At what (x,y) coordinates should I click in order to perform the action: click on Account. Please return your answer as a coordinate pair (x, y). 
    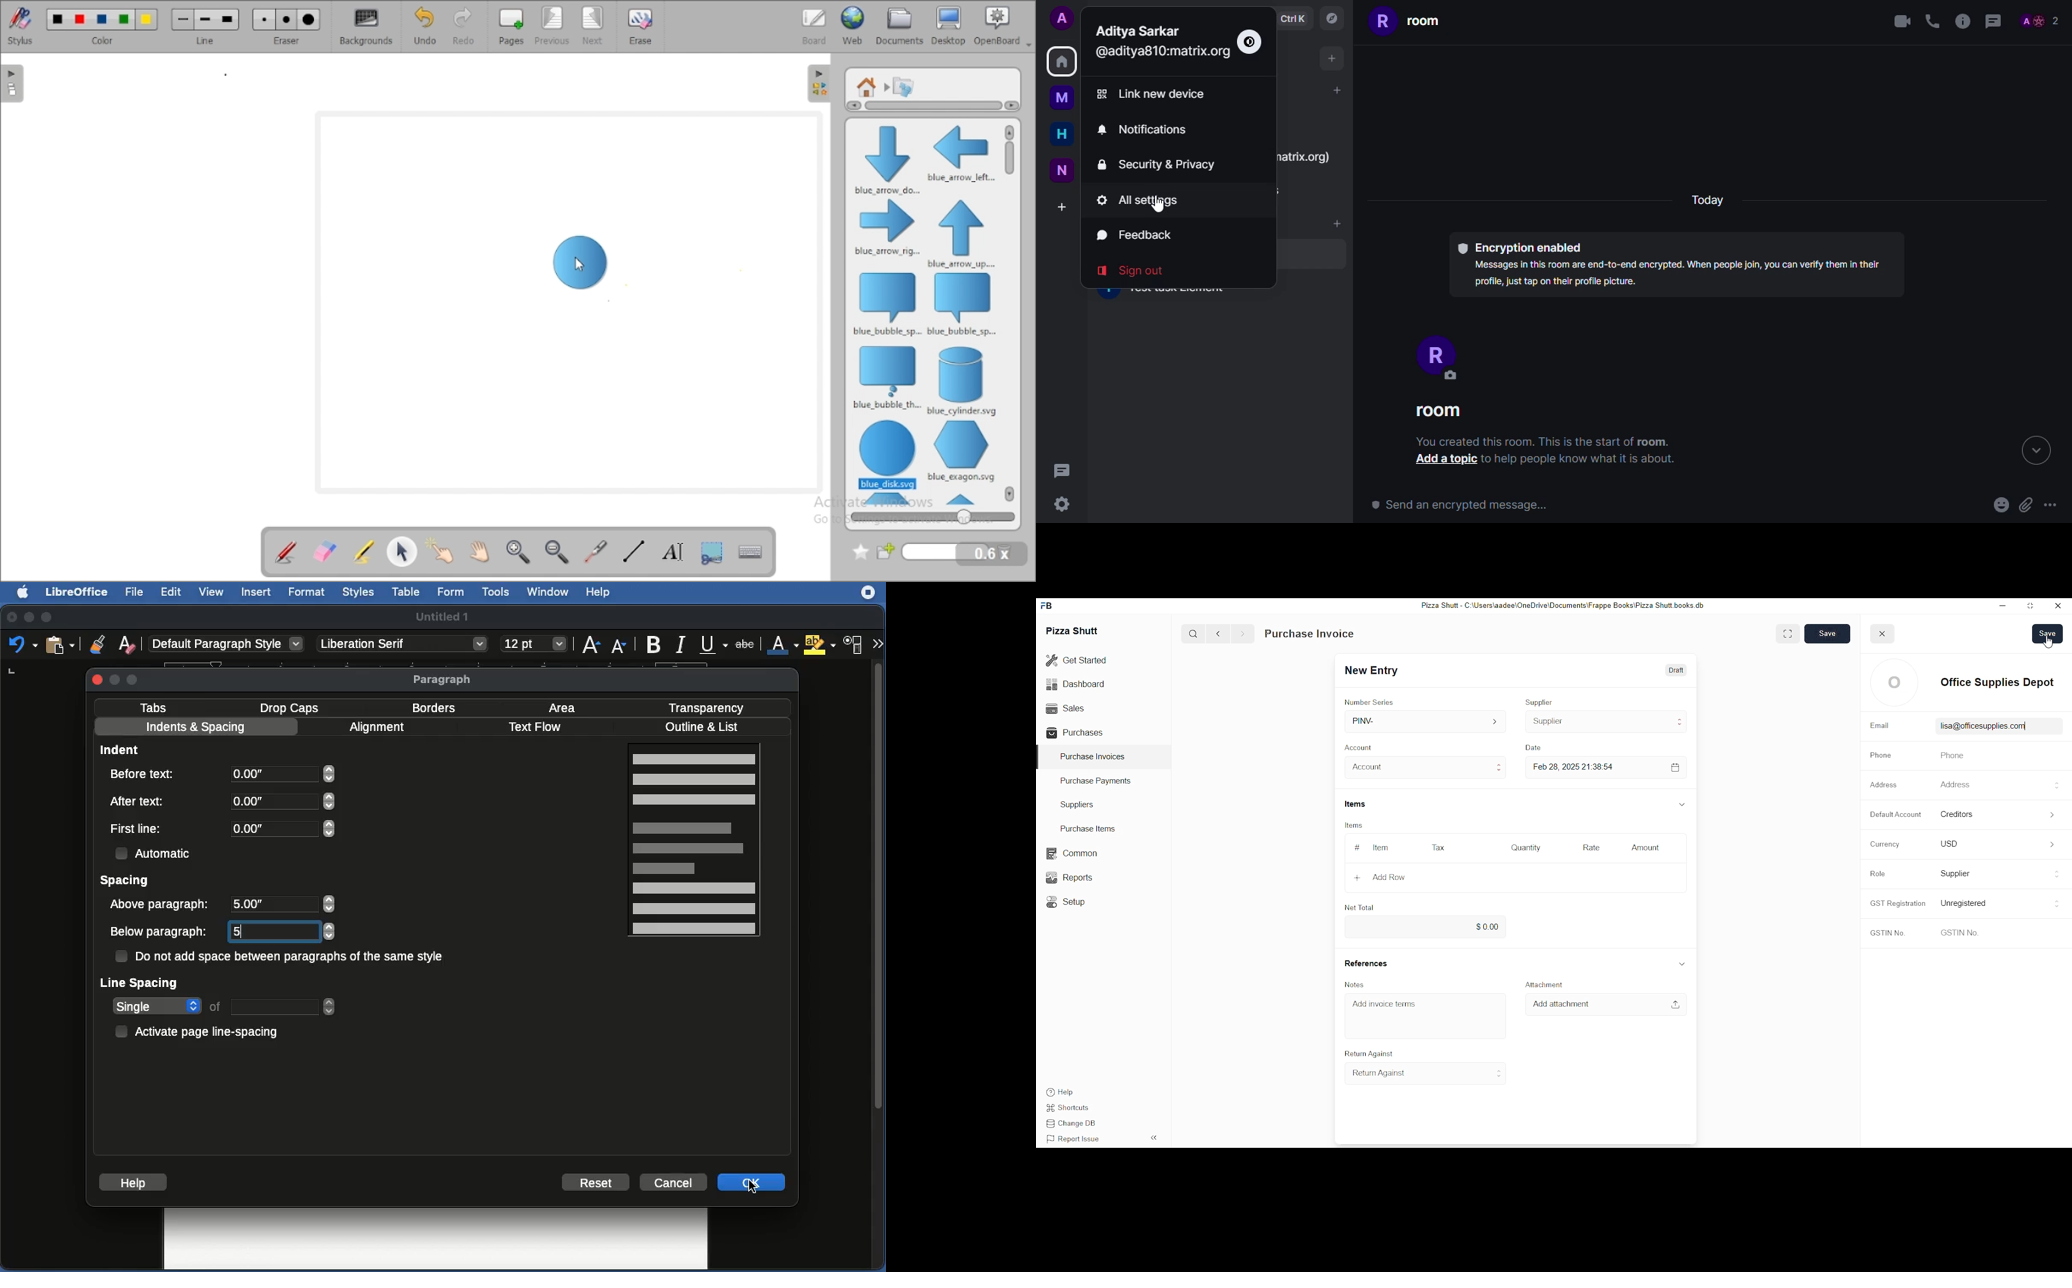
    Looking at the image, I should click on (1360, 747).